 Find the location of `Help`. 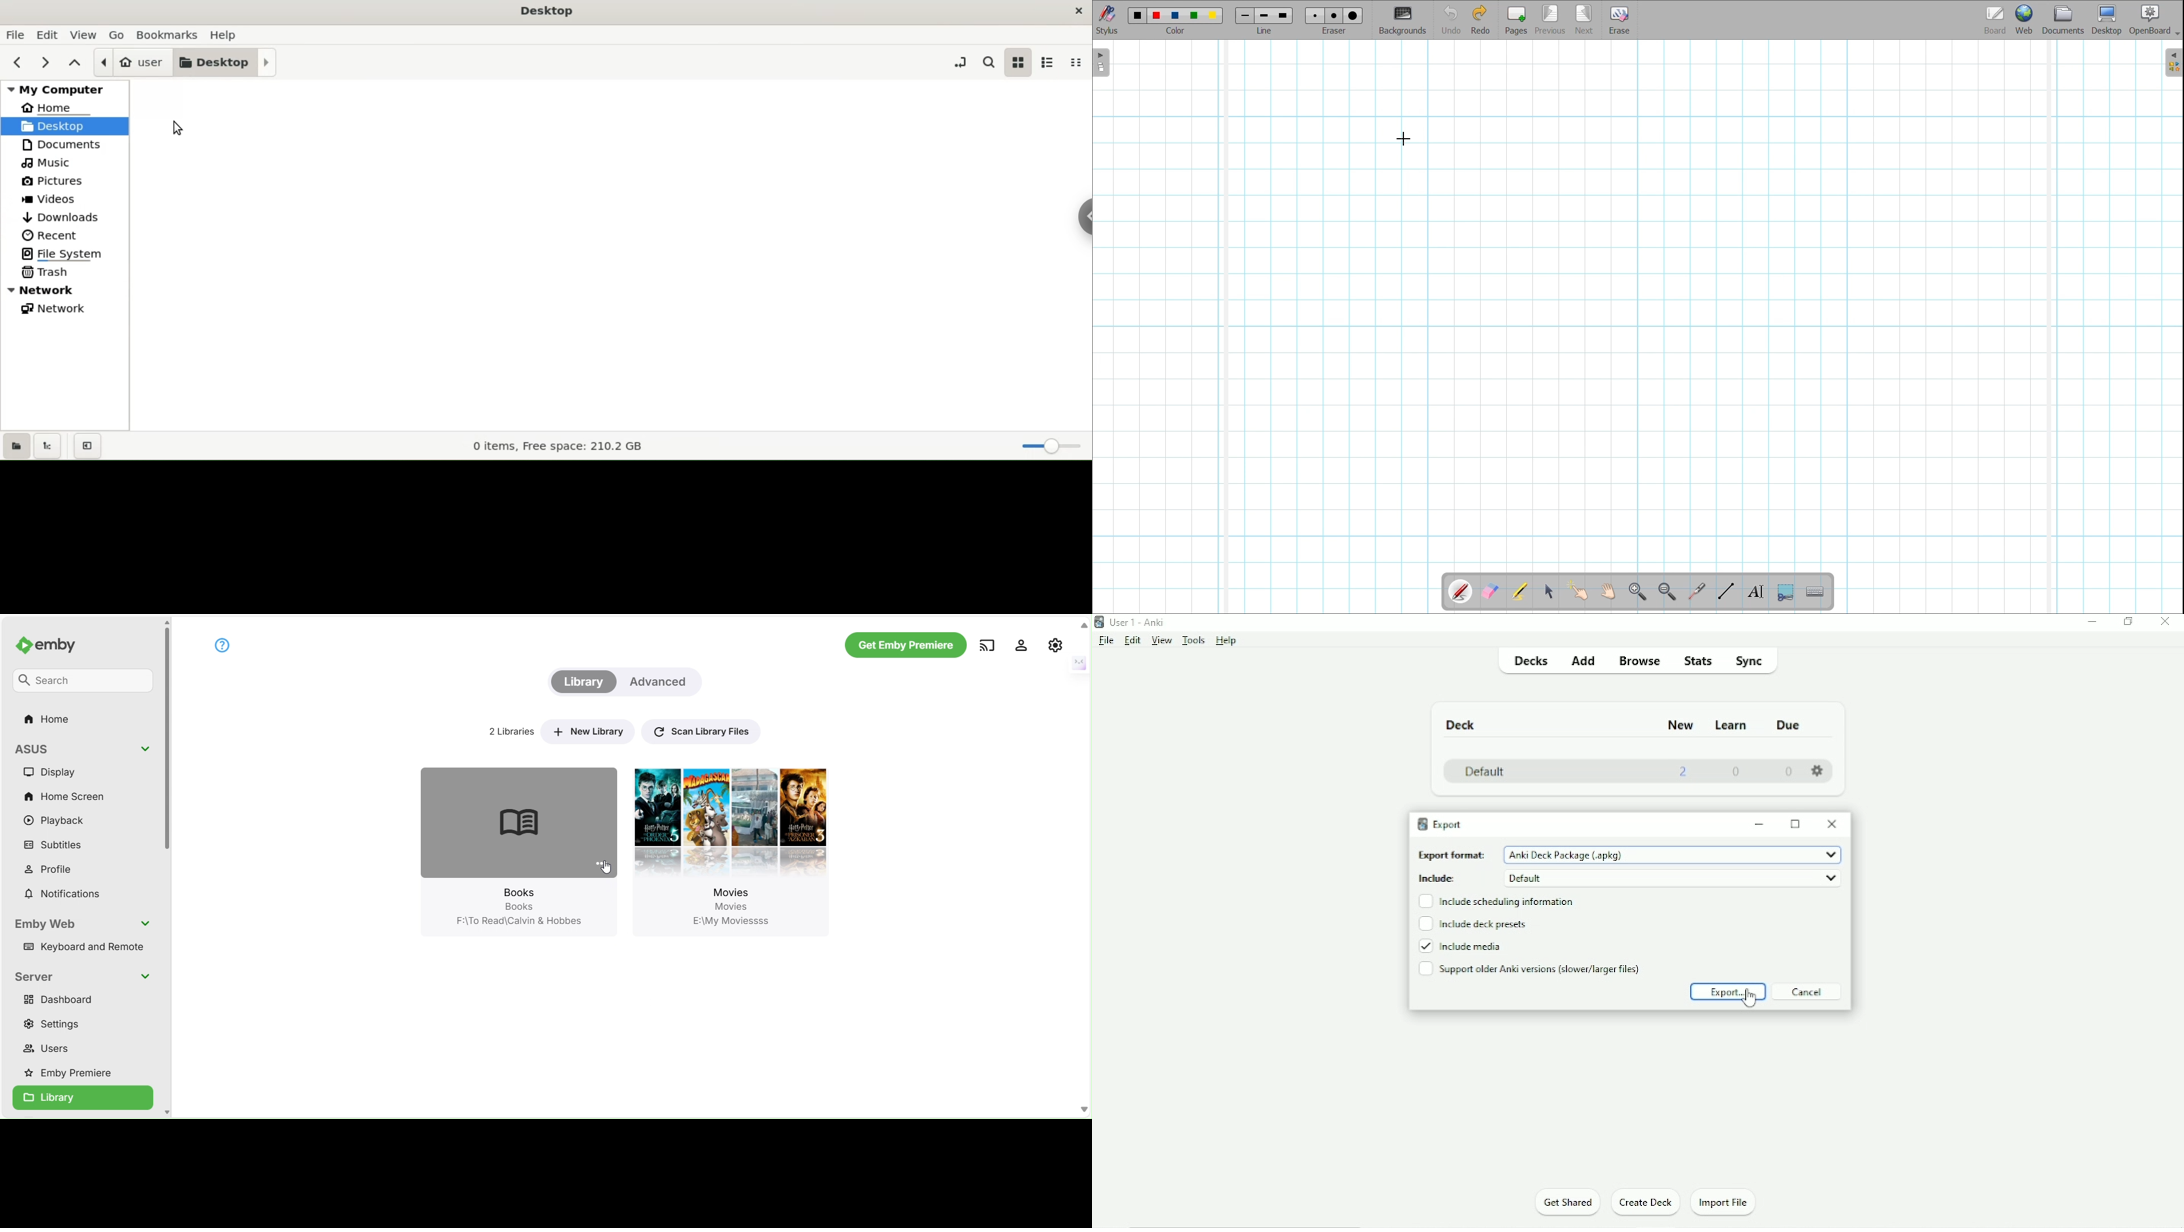

Help is located at coordinates (1229, 640).